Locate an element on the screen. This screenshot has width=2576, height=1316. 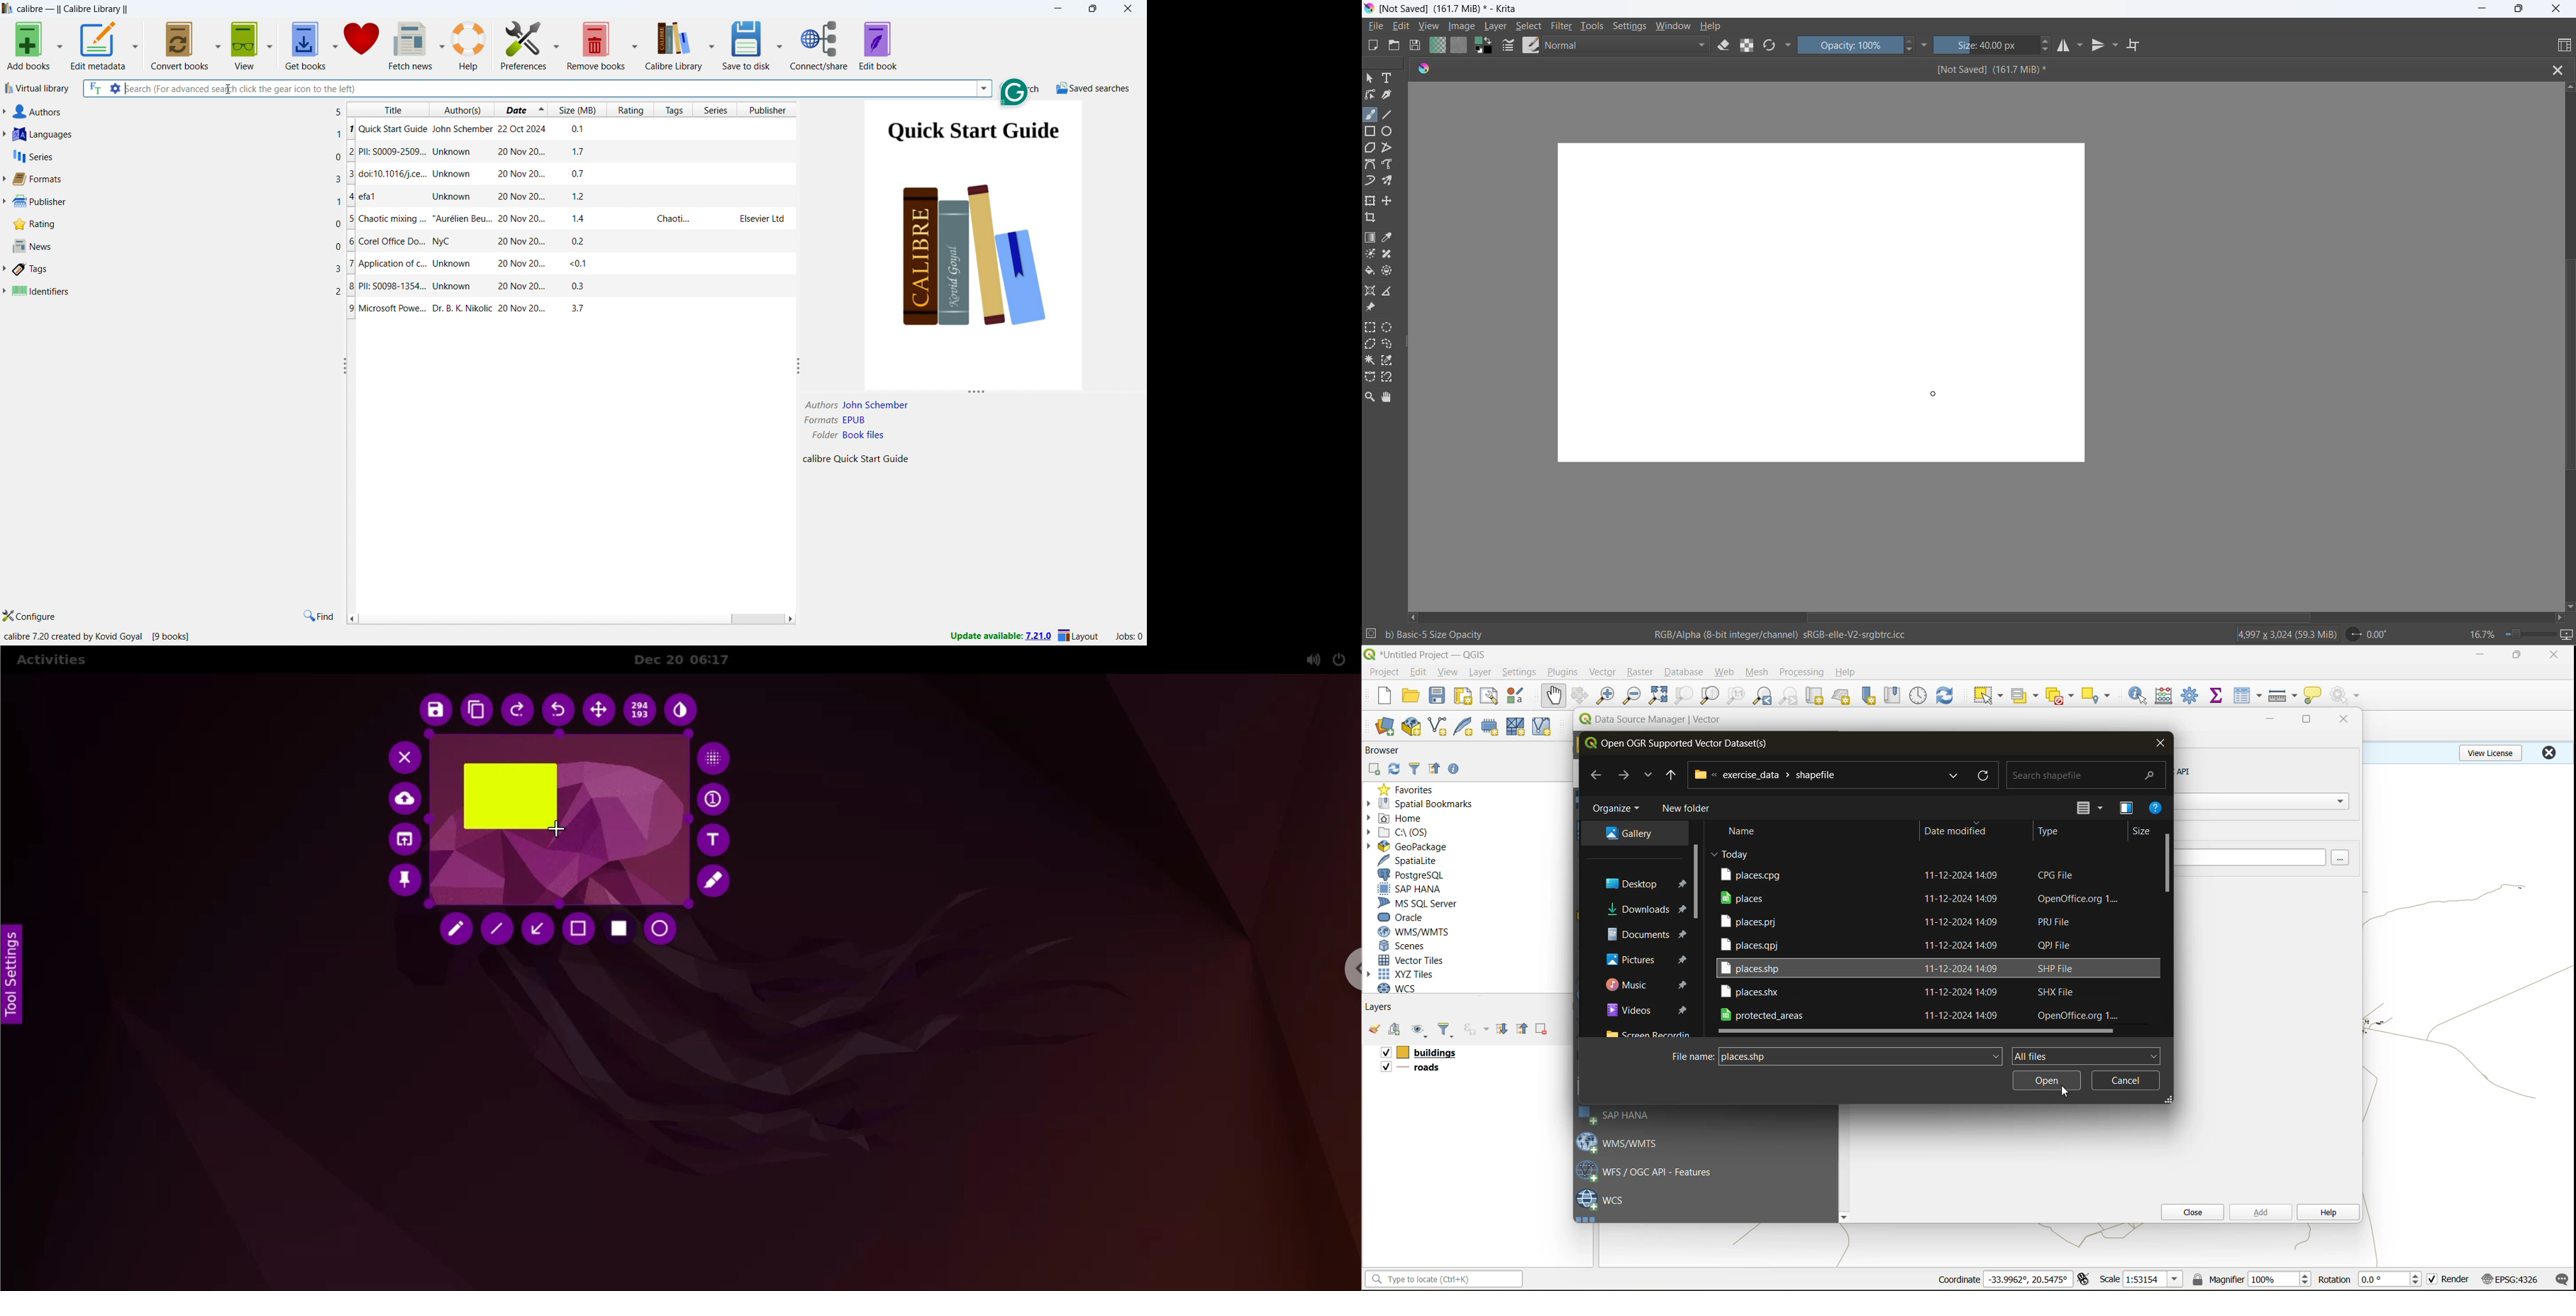
draw a gradient is located at coordinates (1372, 239).